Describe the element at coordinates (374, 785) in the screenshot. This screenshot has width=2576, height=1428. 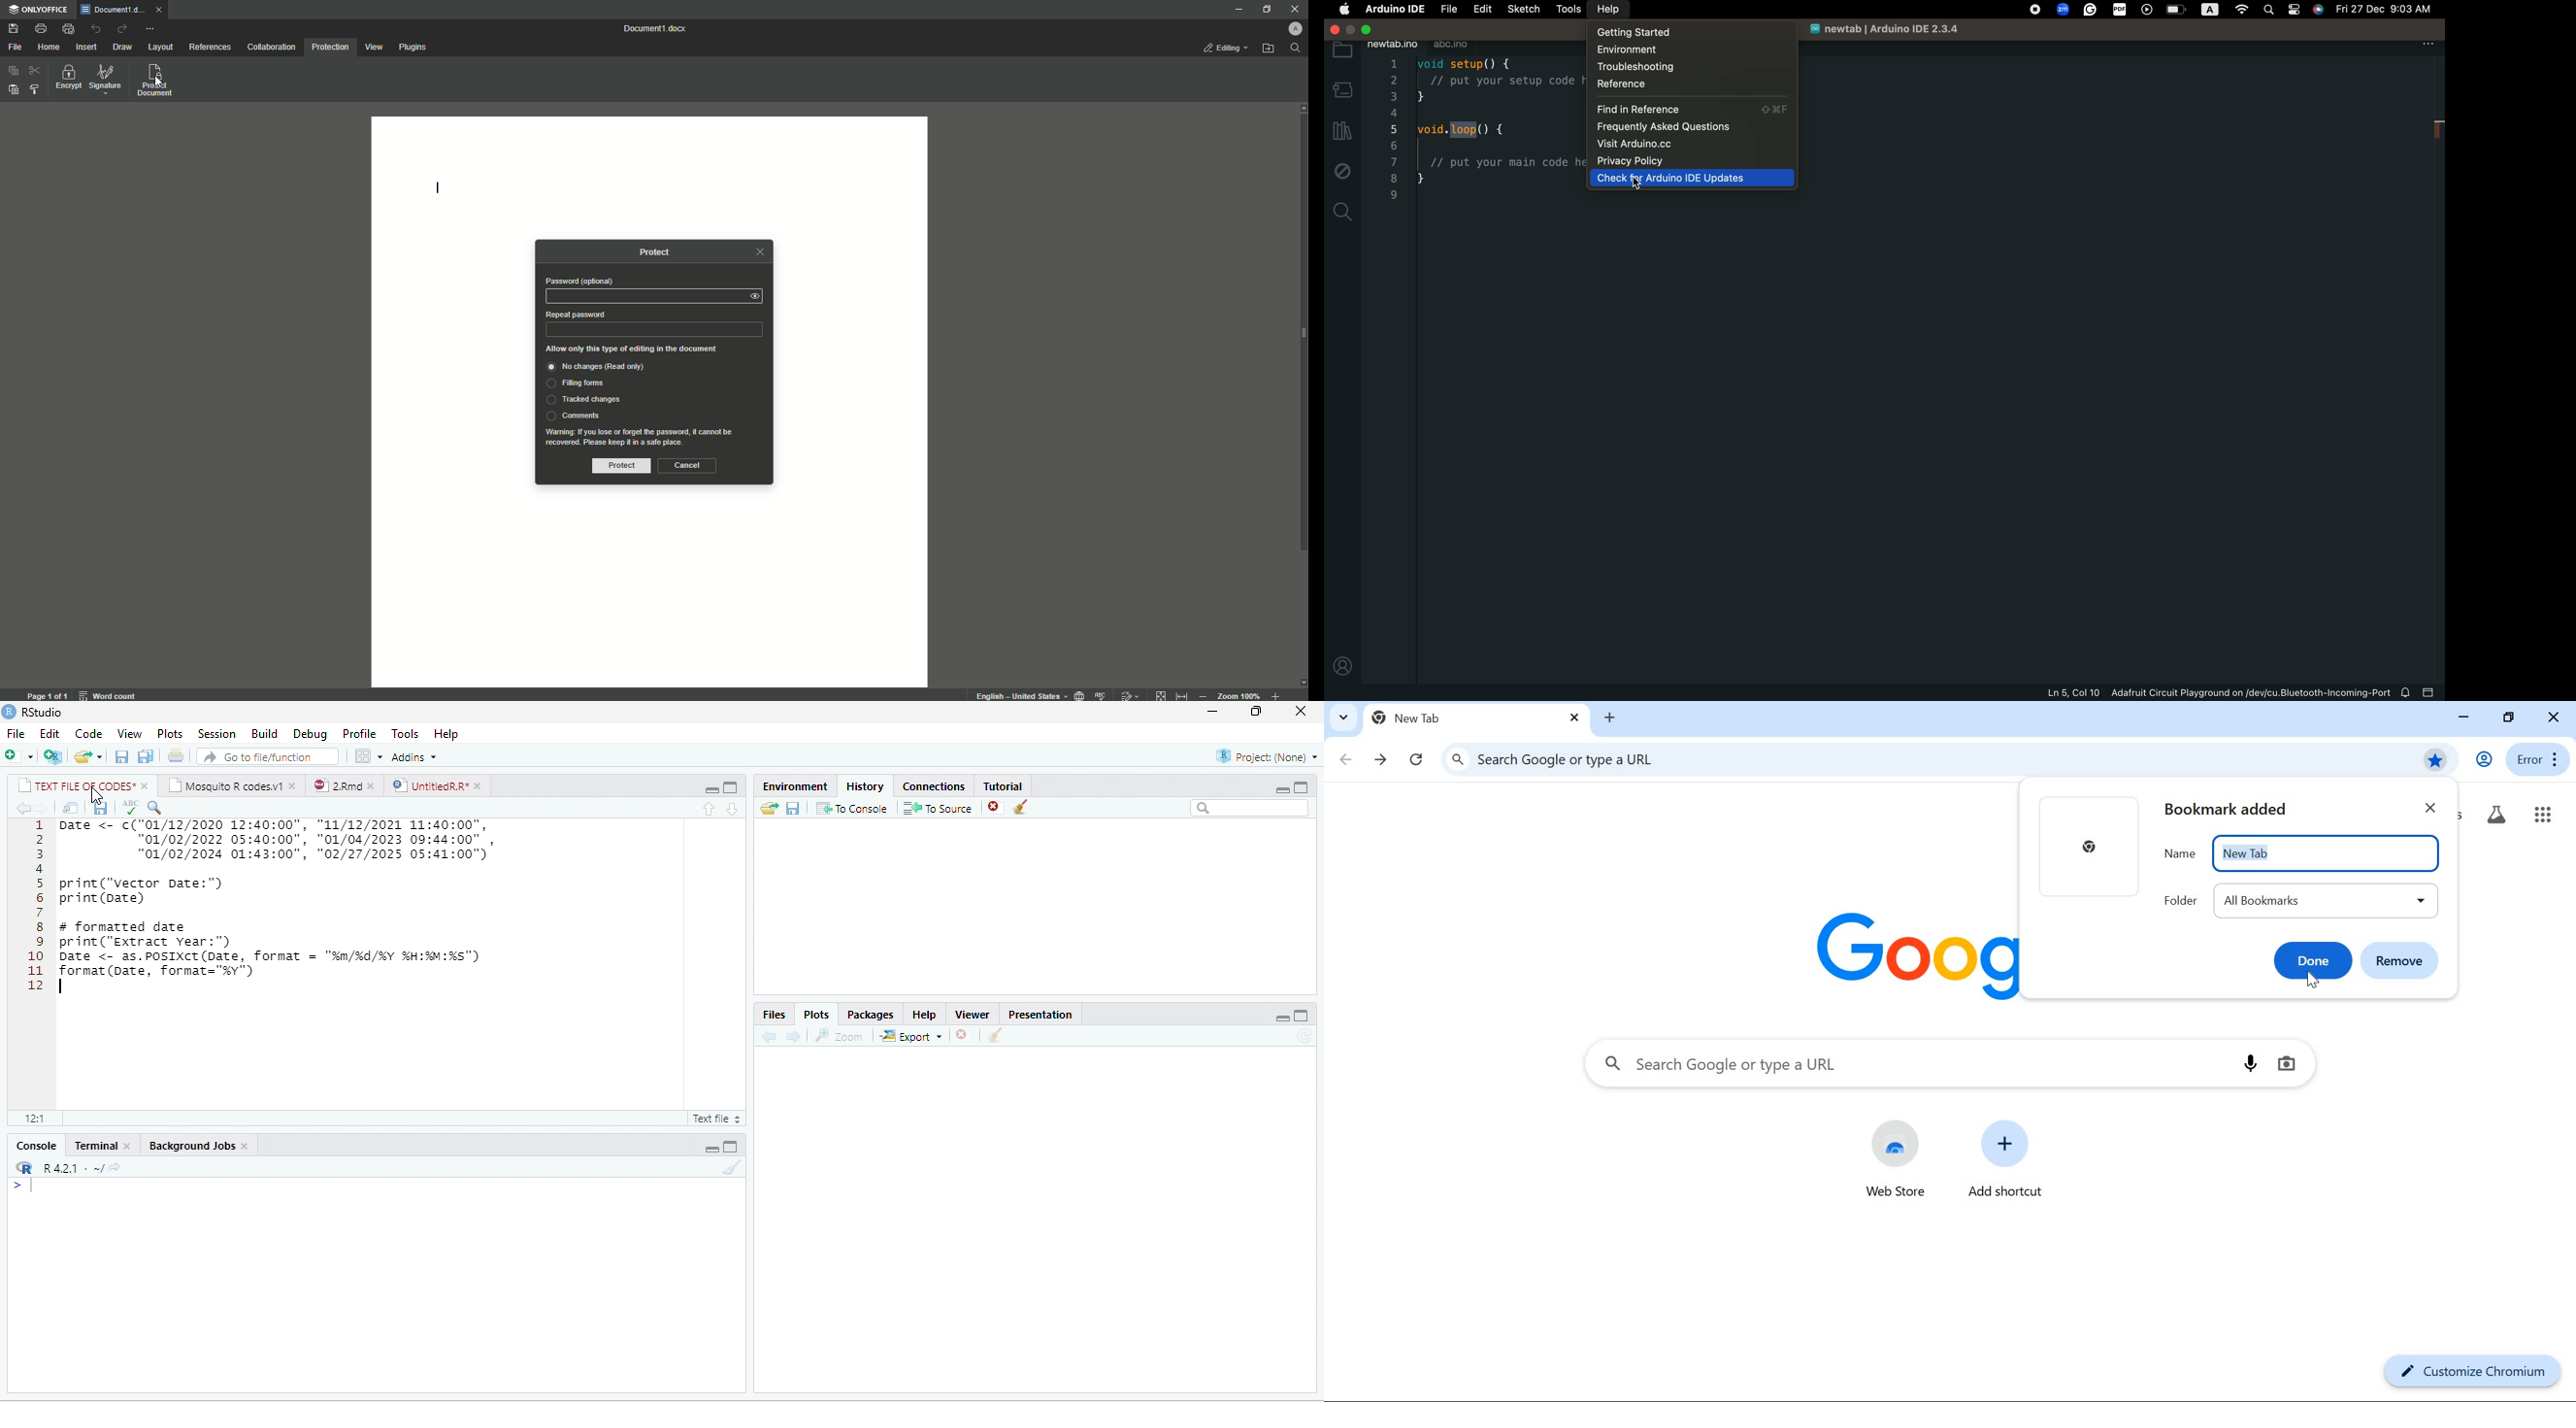
I see `close` at that location.